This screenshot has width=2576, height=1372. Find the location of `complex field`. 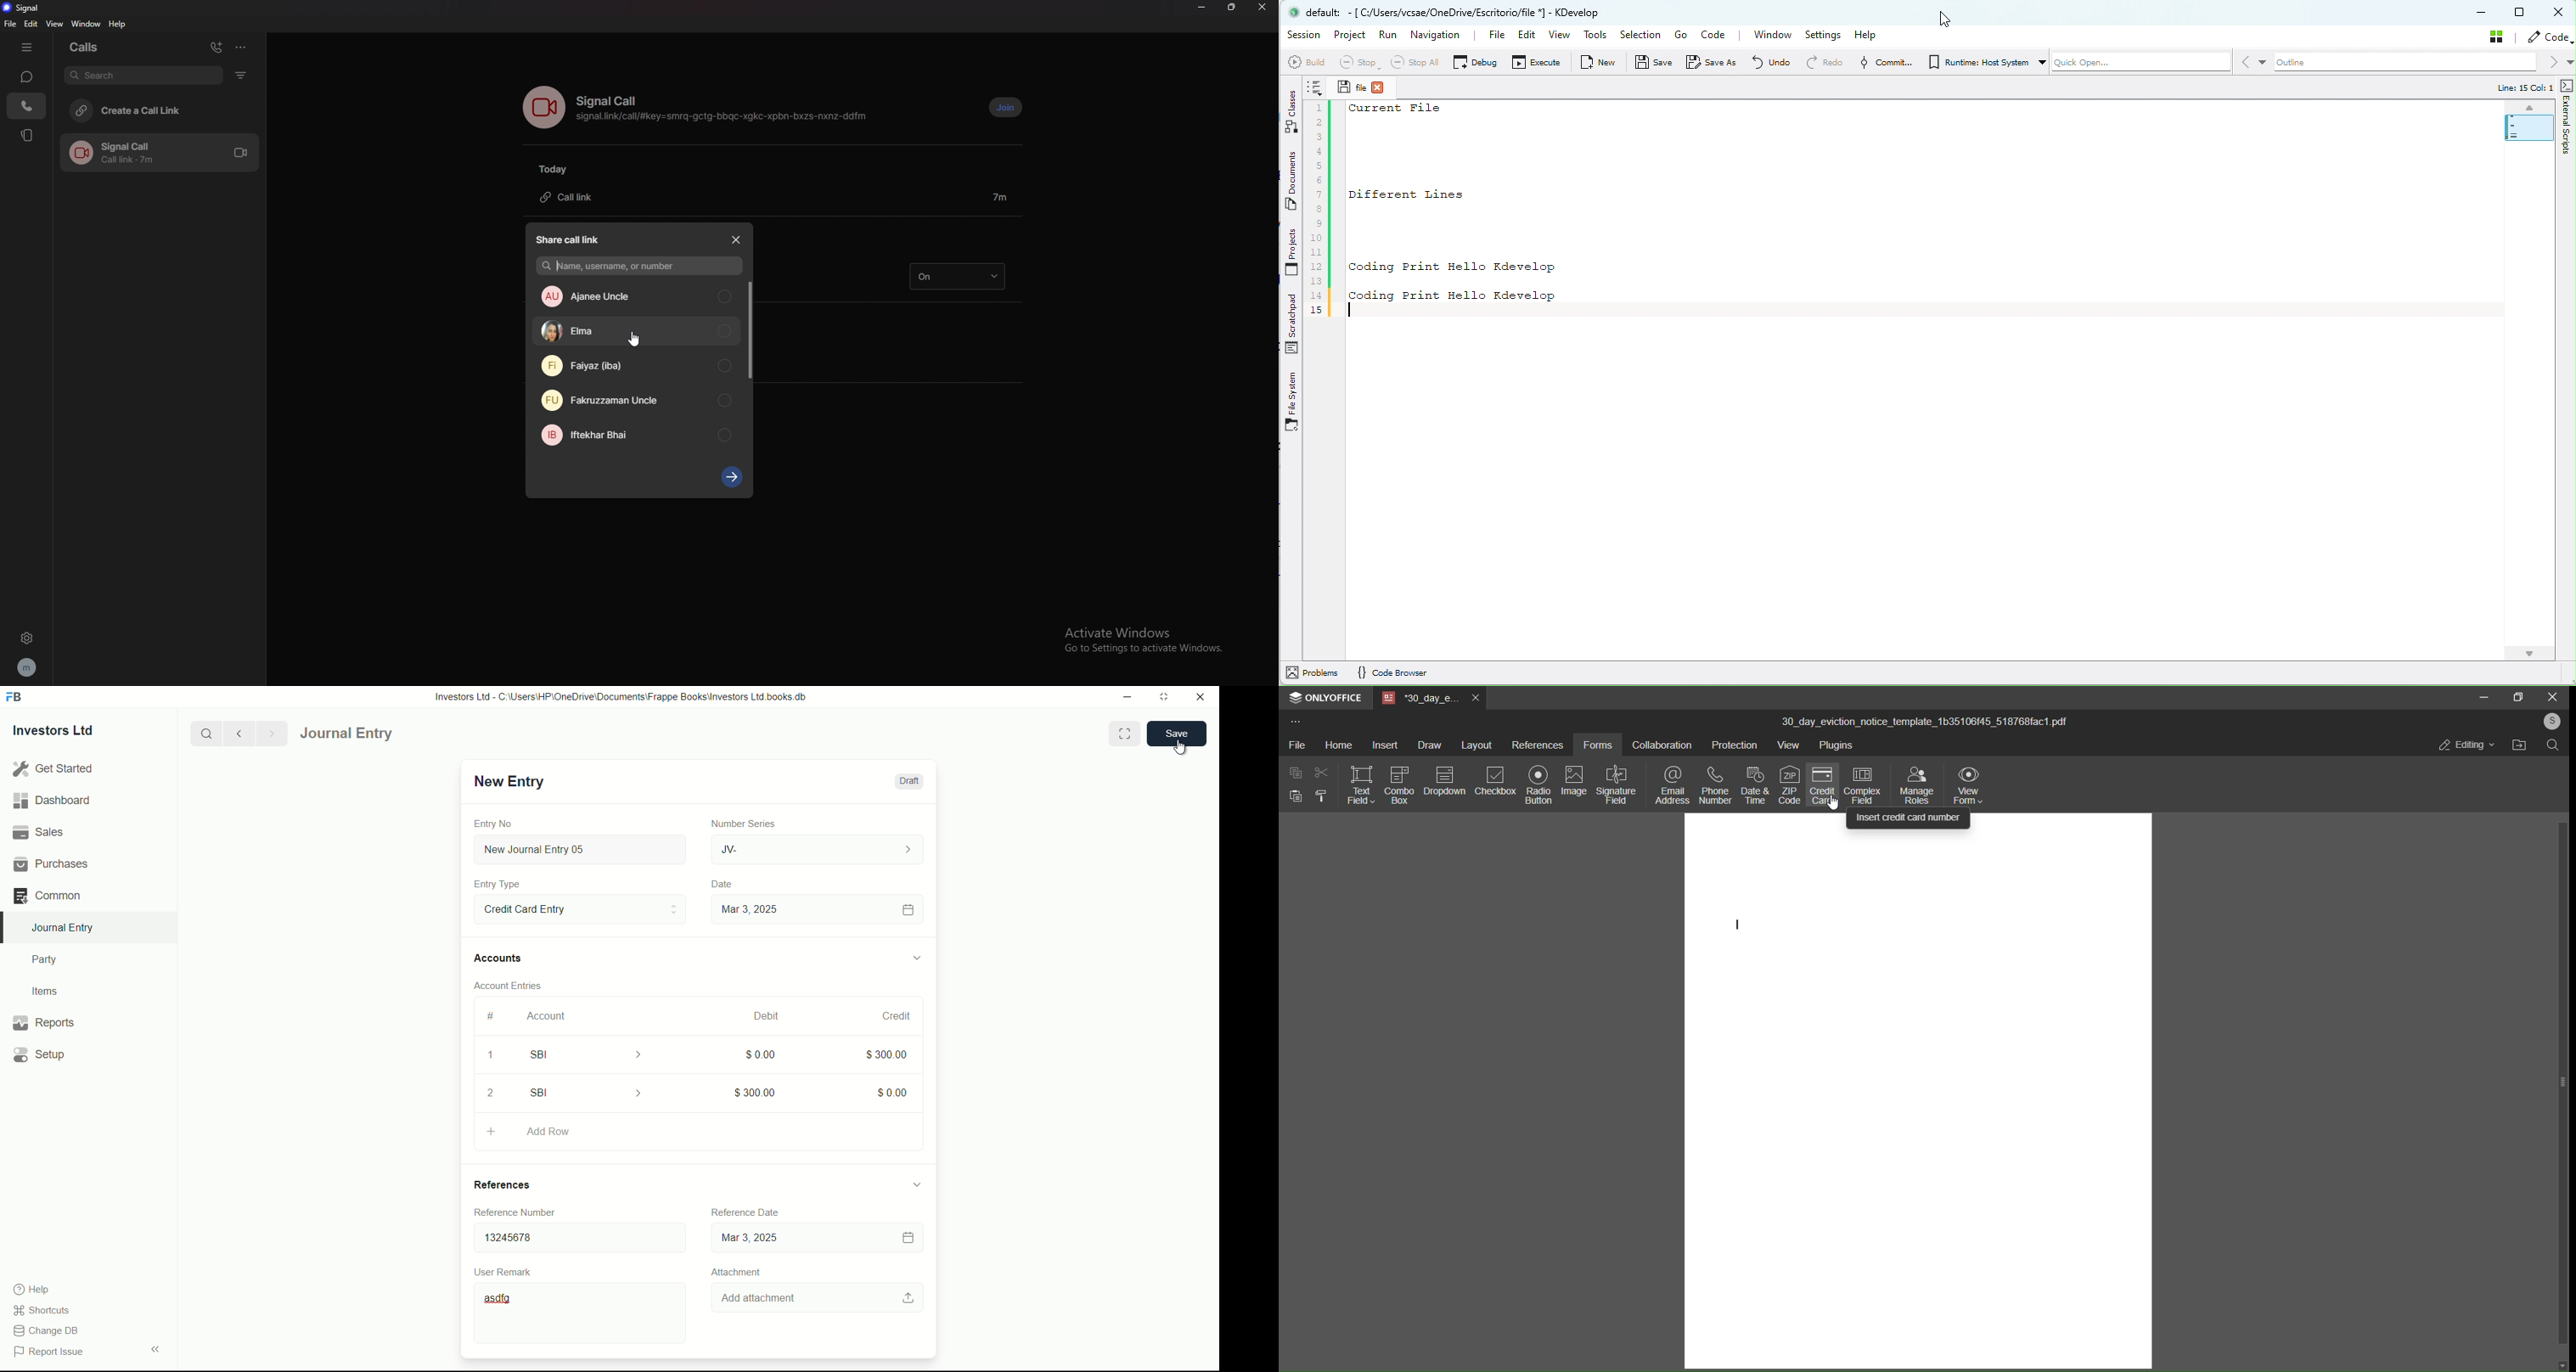

complex field is located at coordinates (1865, 784).